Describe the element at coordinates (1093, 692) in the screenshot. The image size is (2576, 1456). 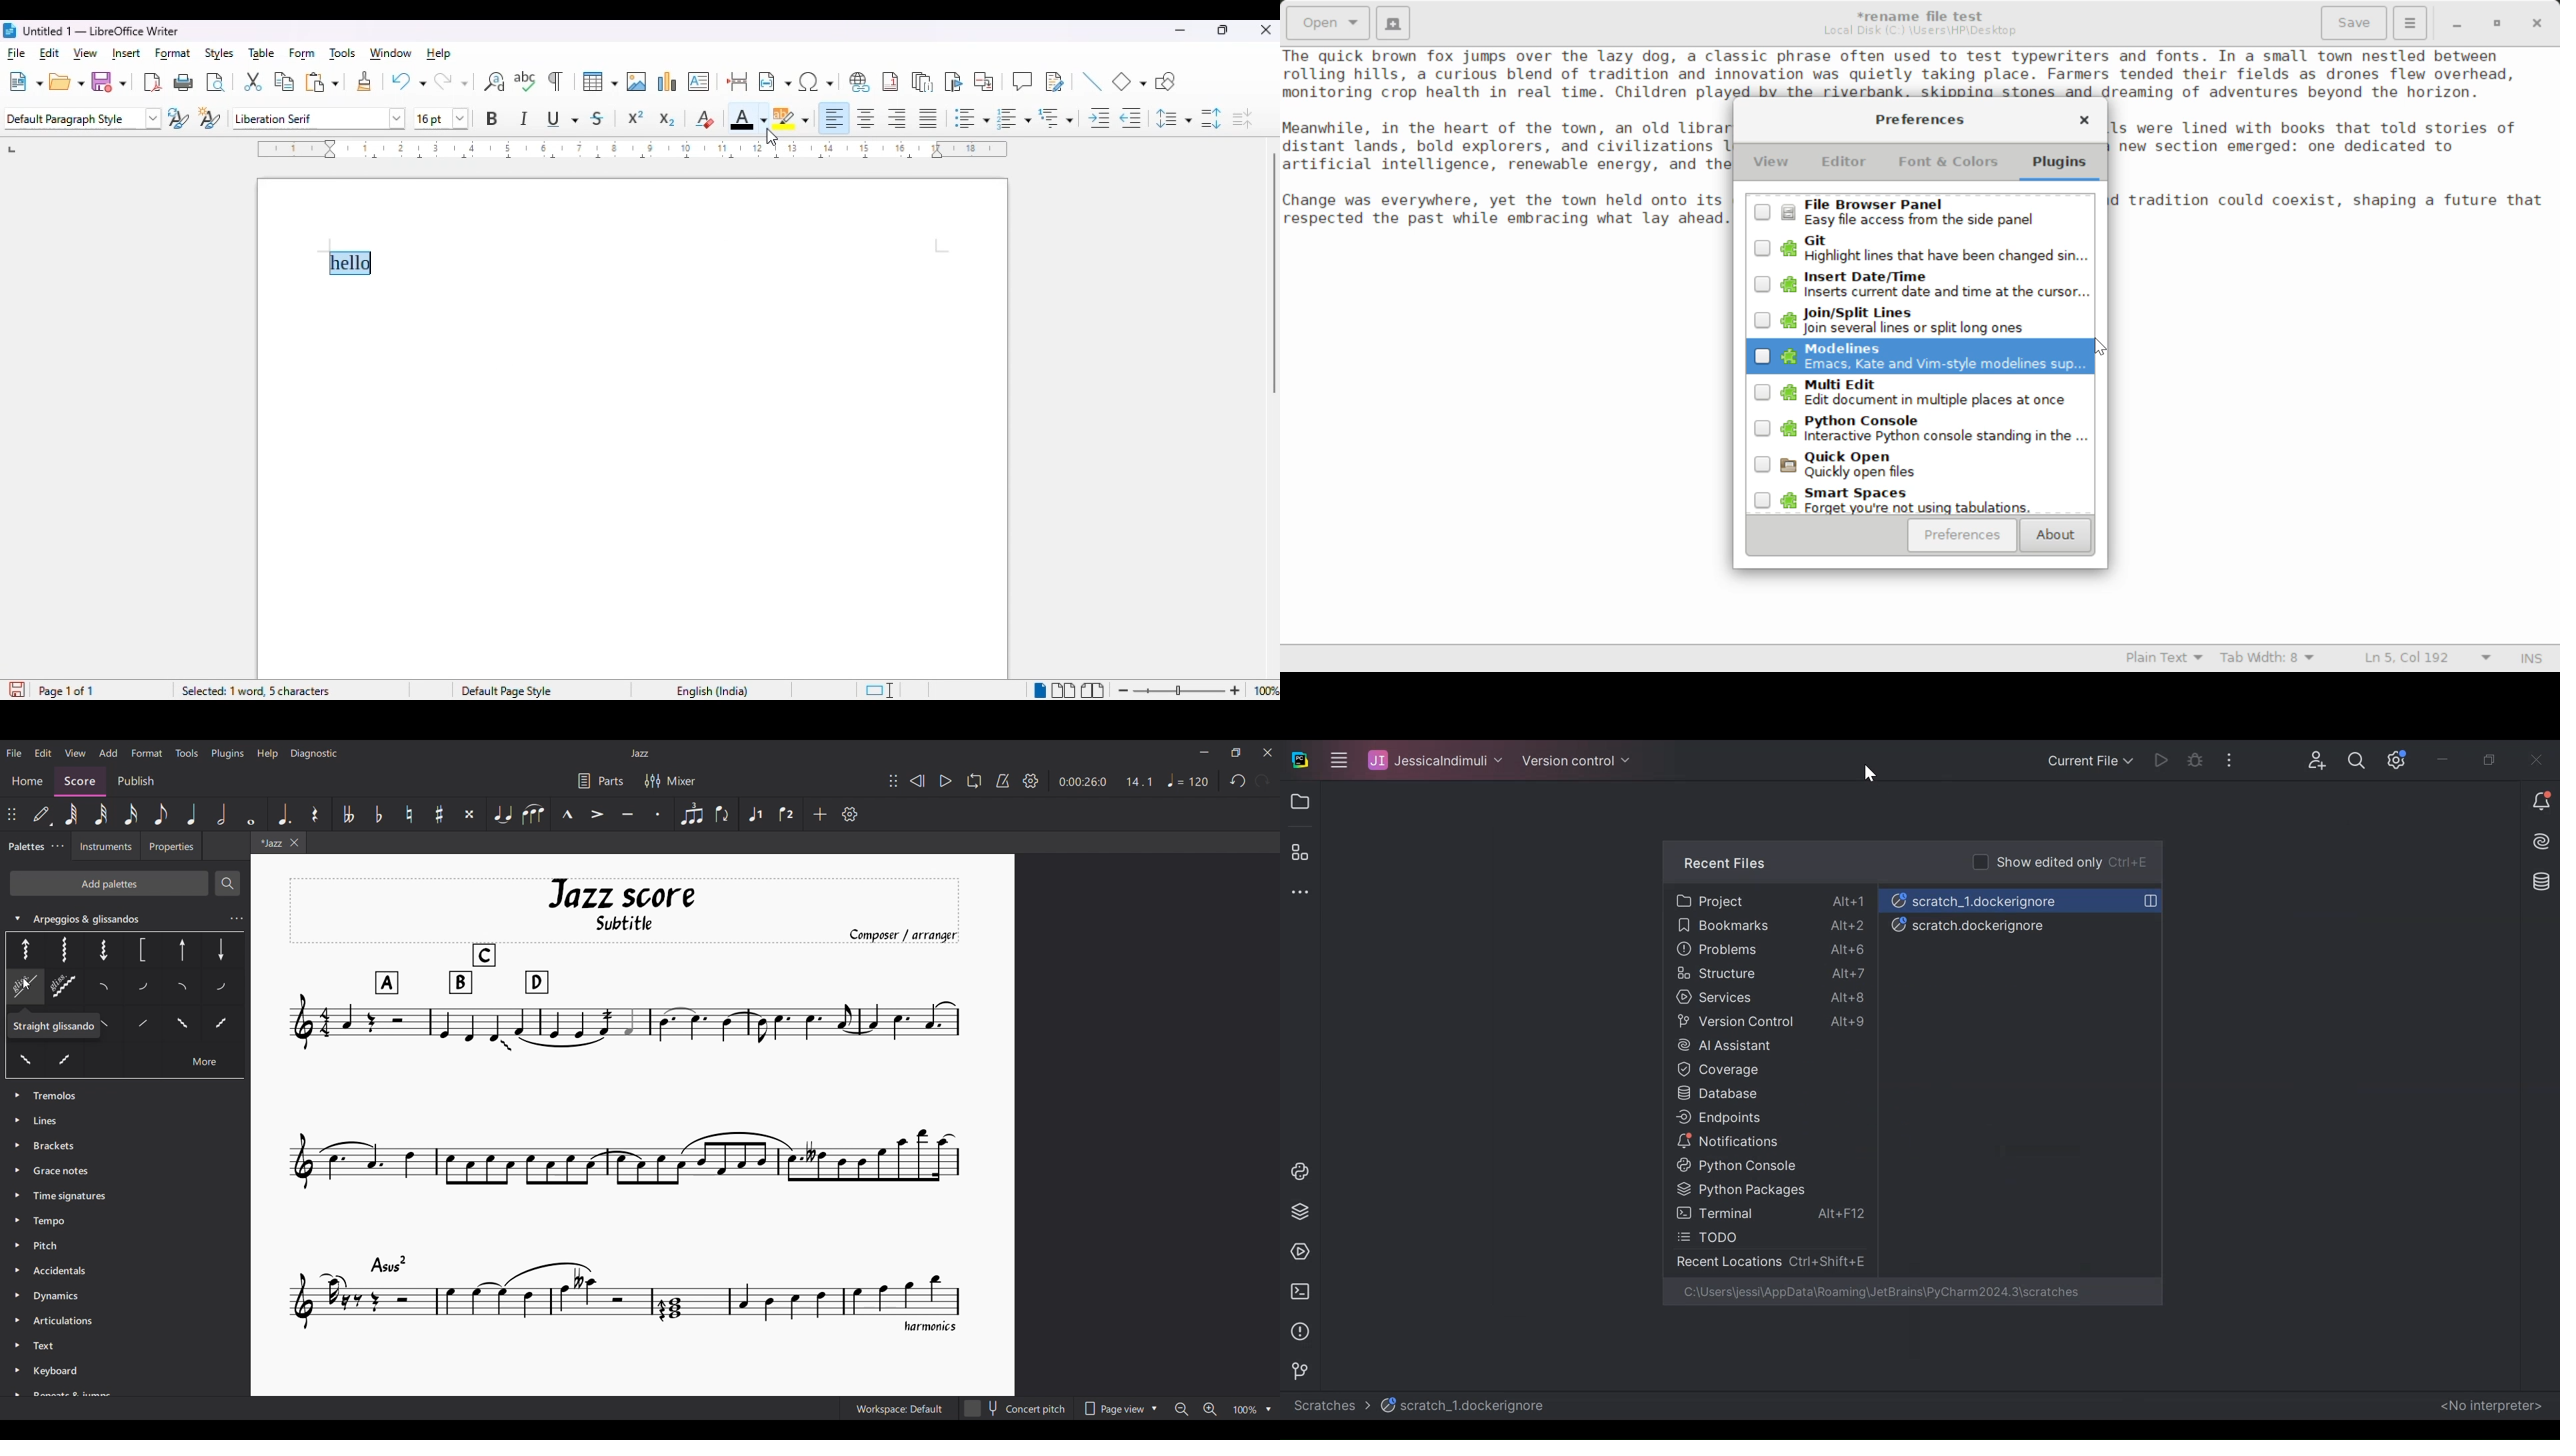
I see `book view` at that location.